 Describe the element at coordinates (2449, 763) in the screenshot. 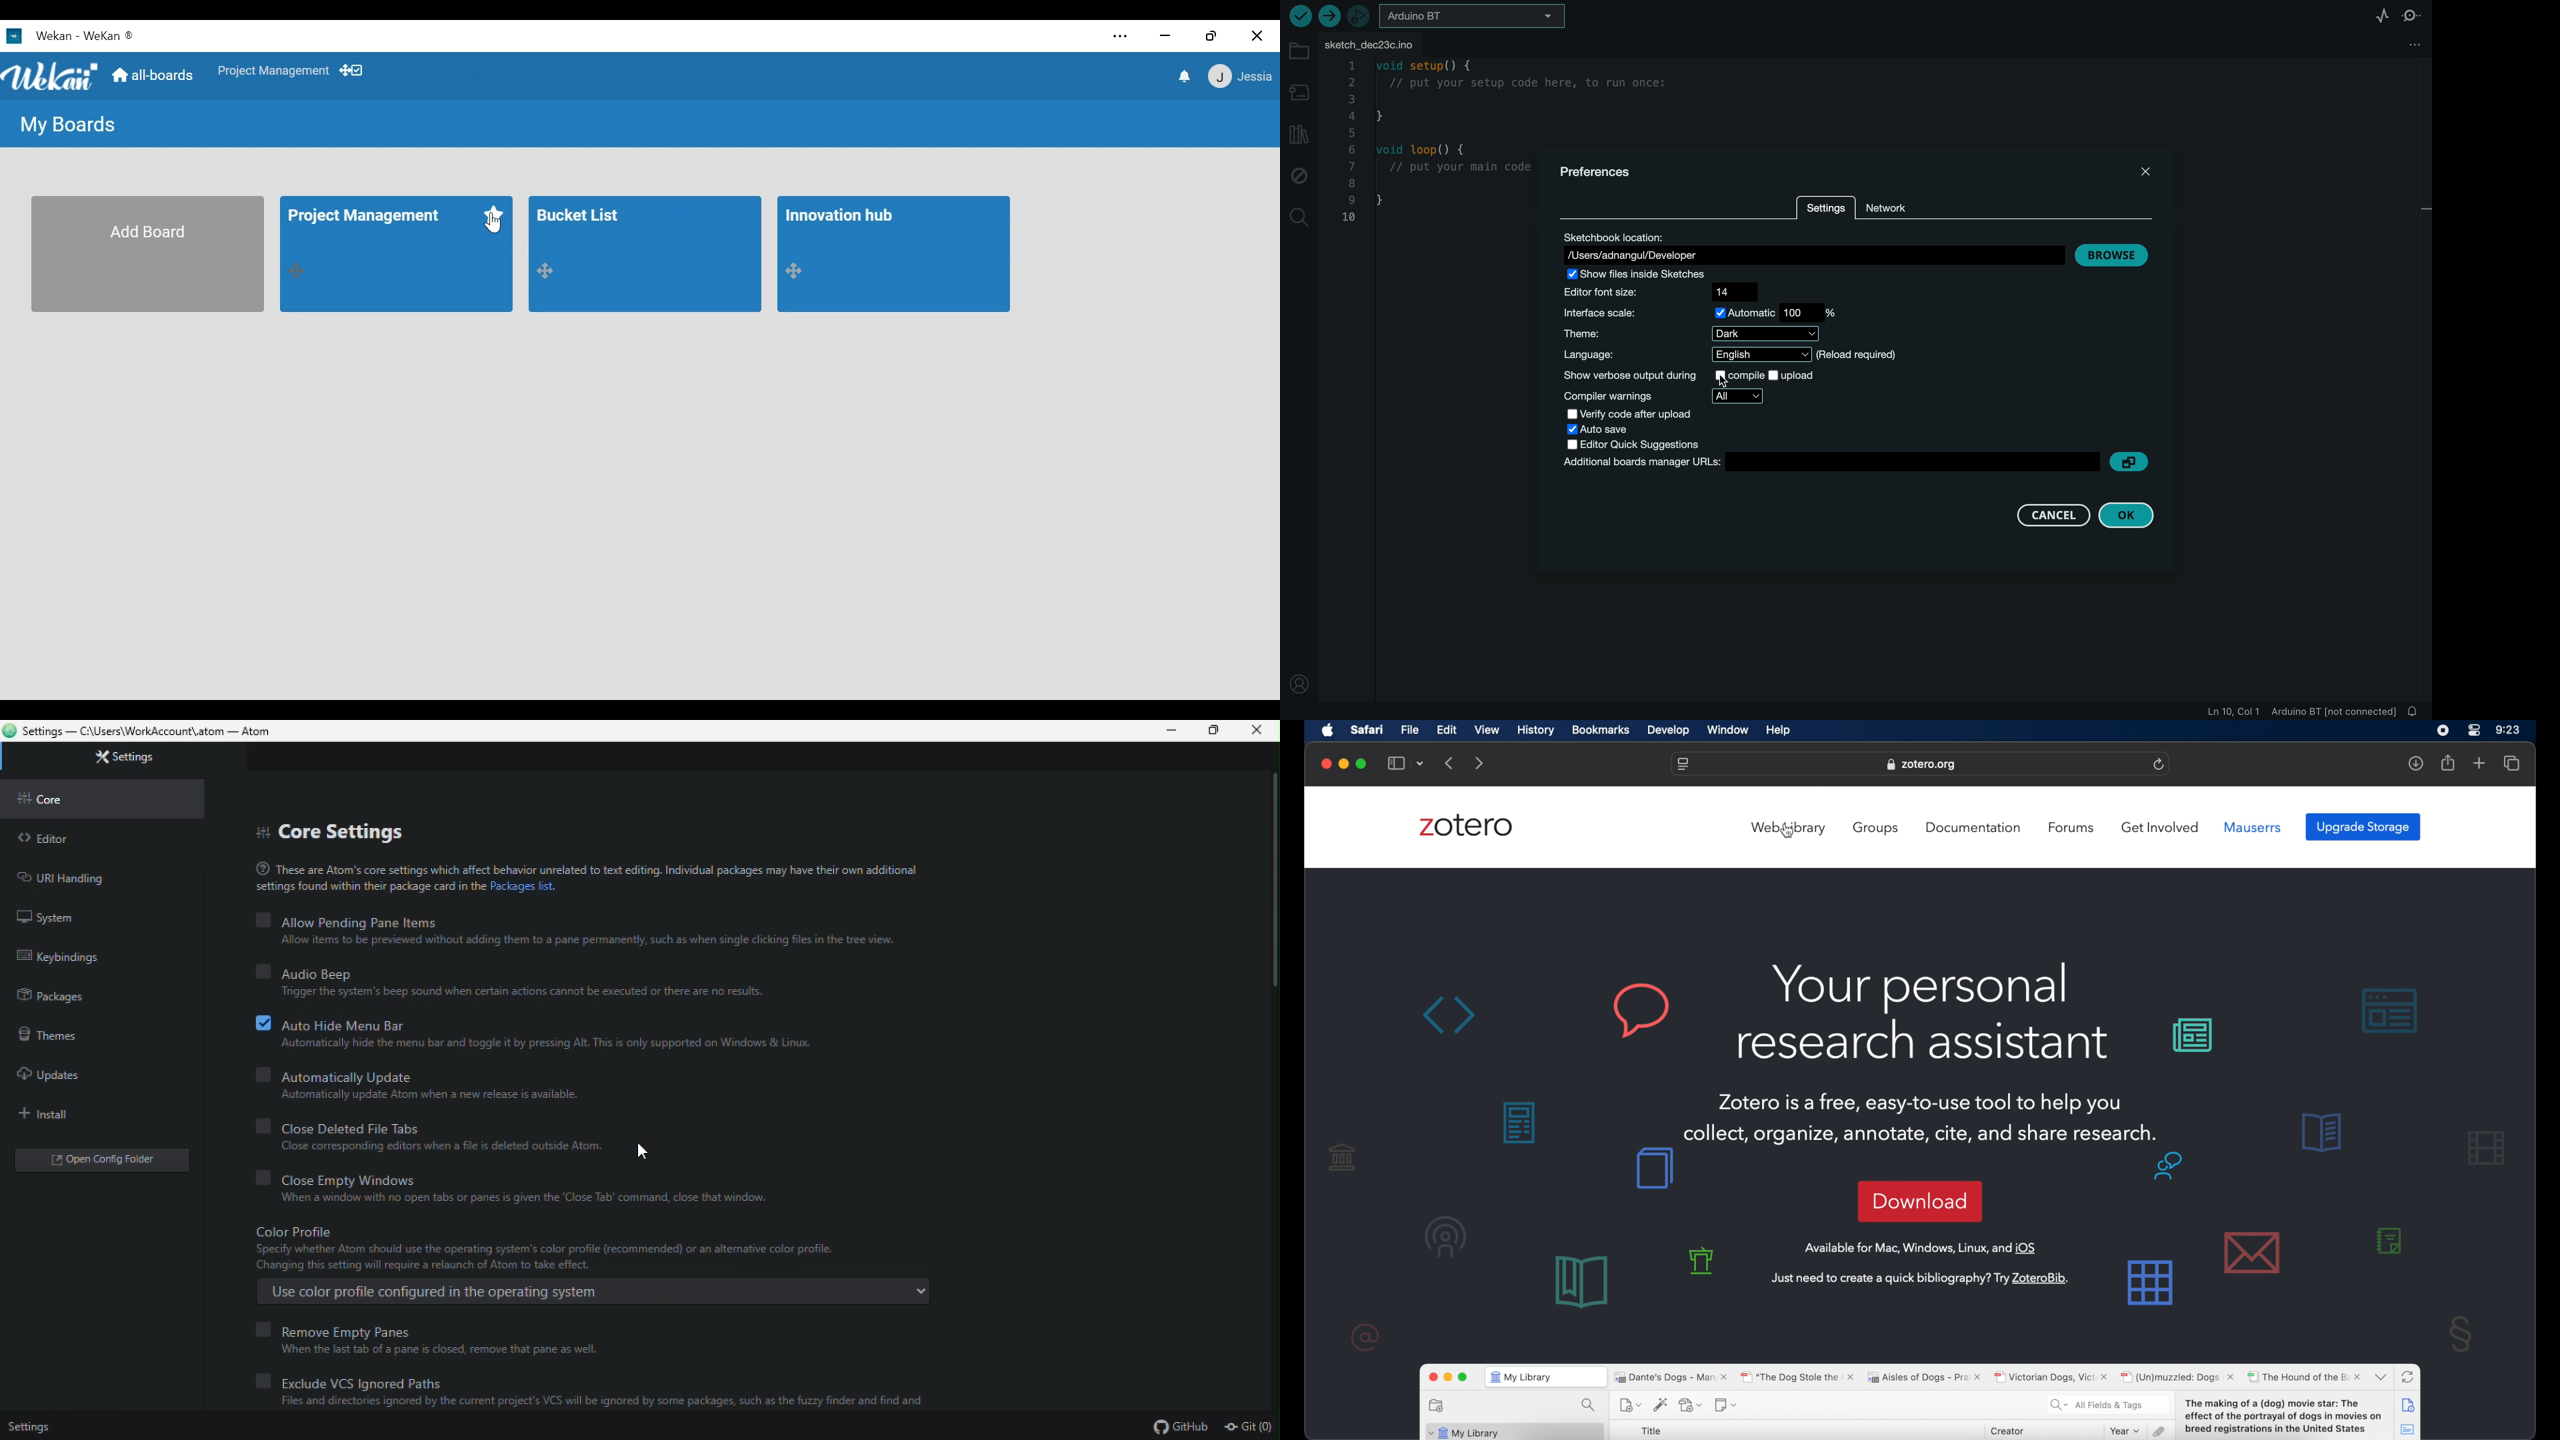

I see `share` at that location.